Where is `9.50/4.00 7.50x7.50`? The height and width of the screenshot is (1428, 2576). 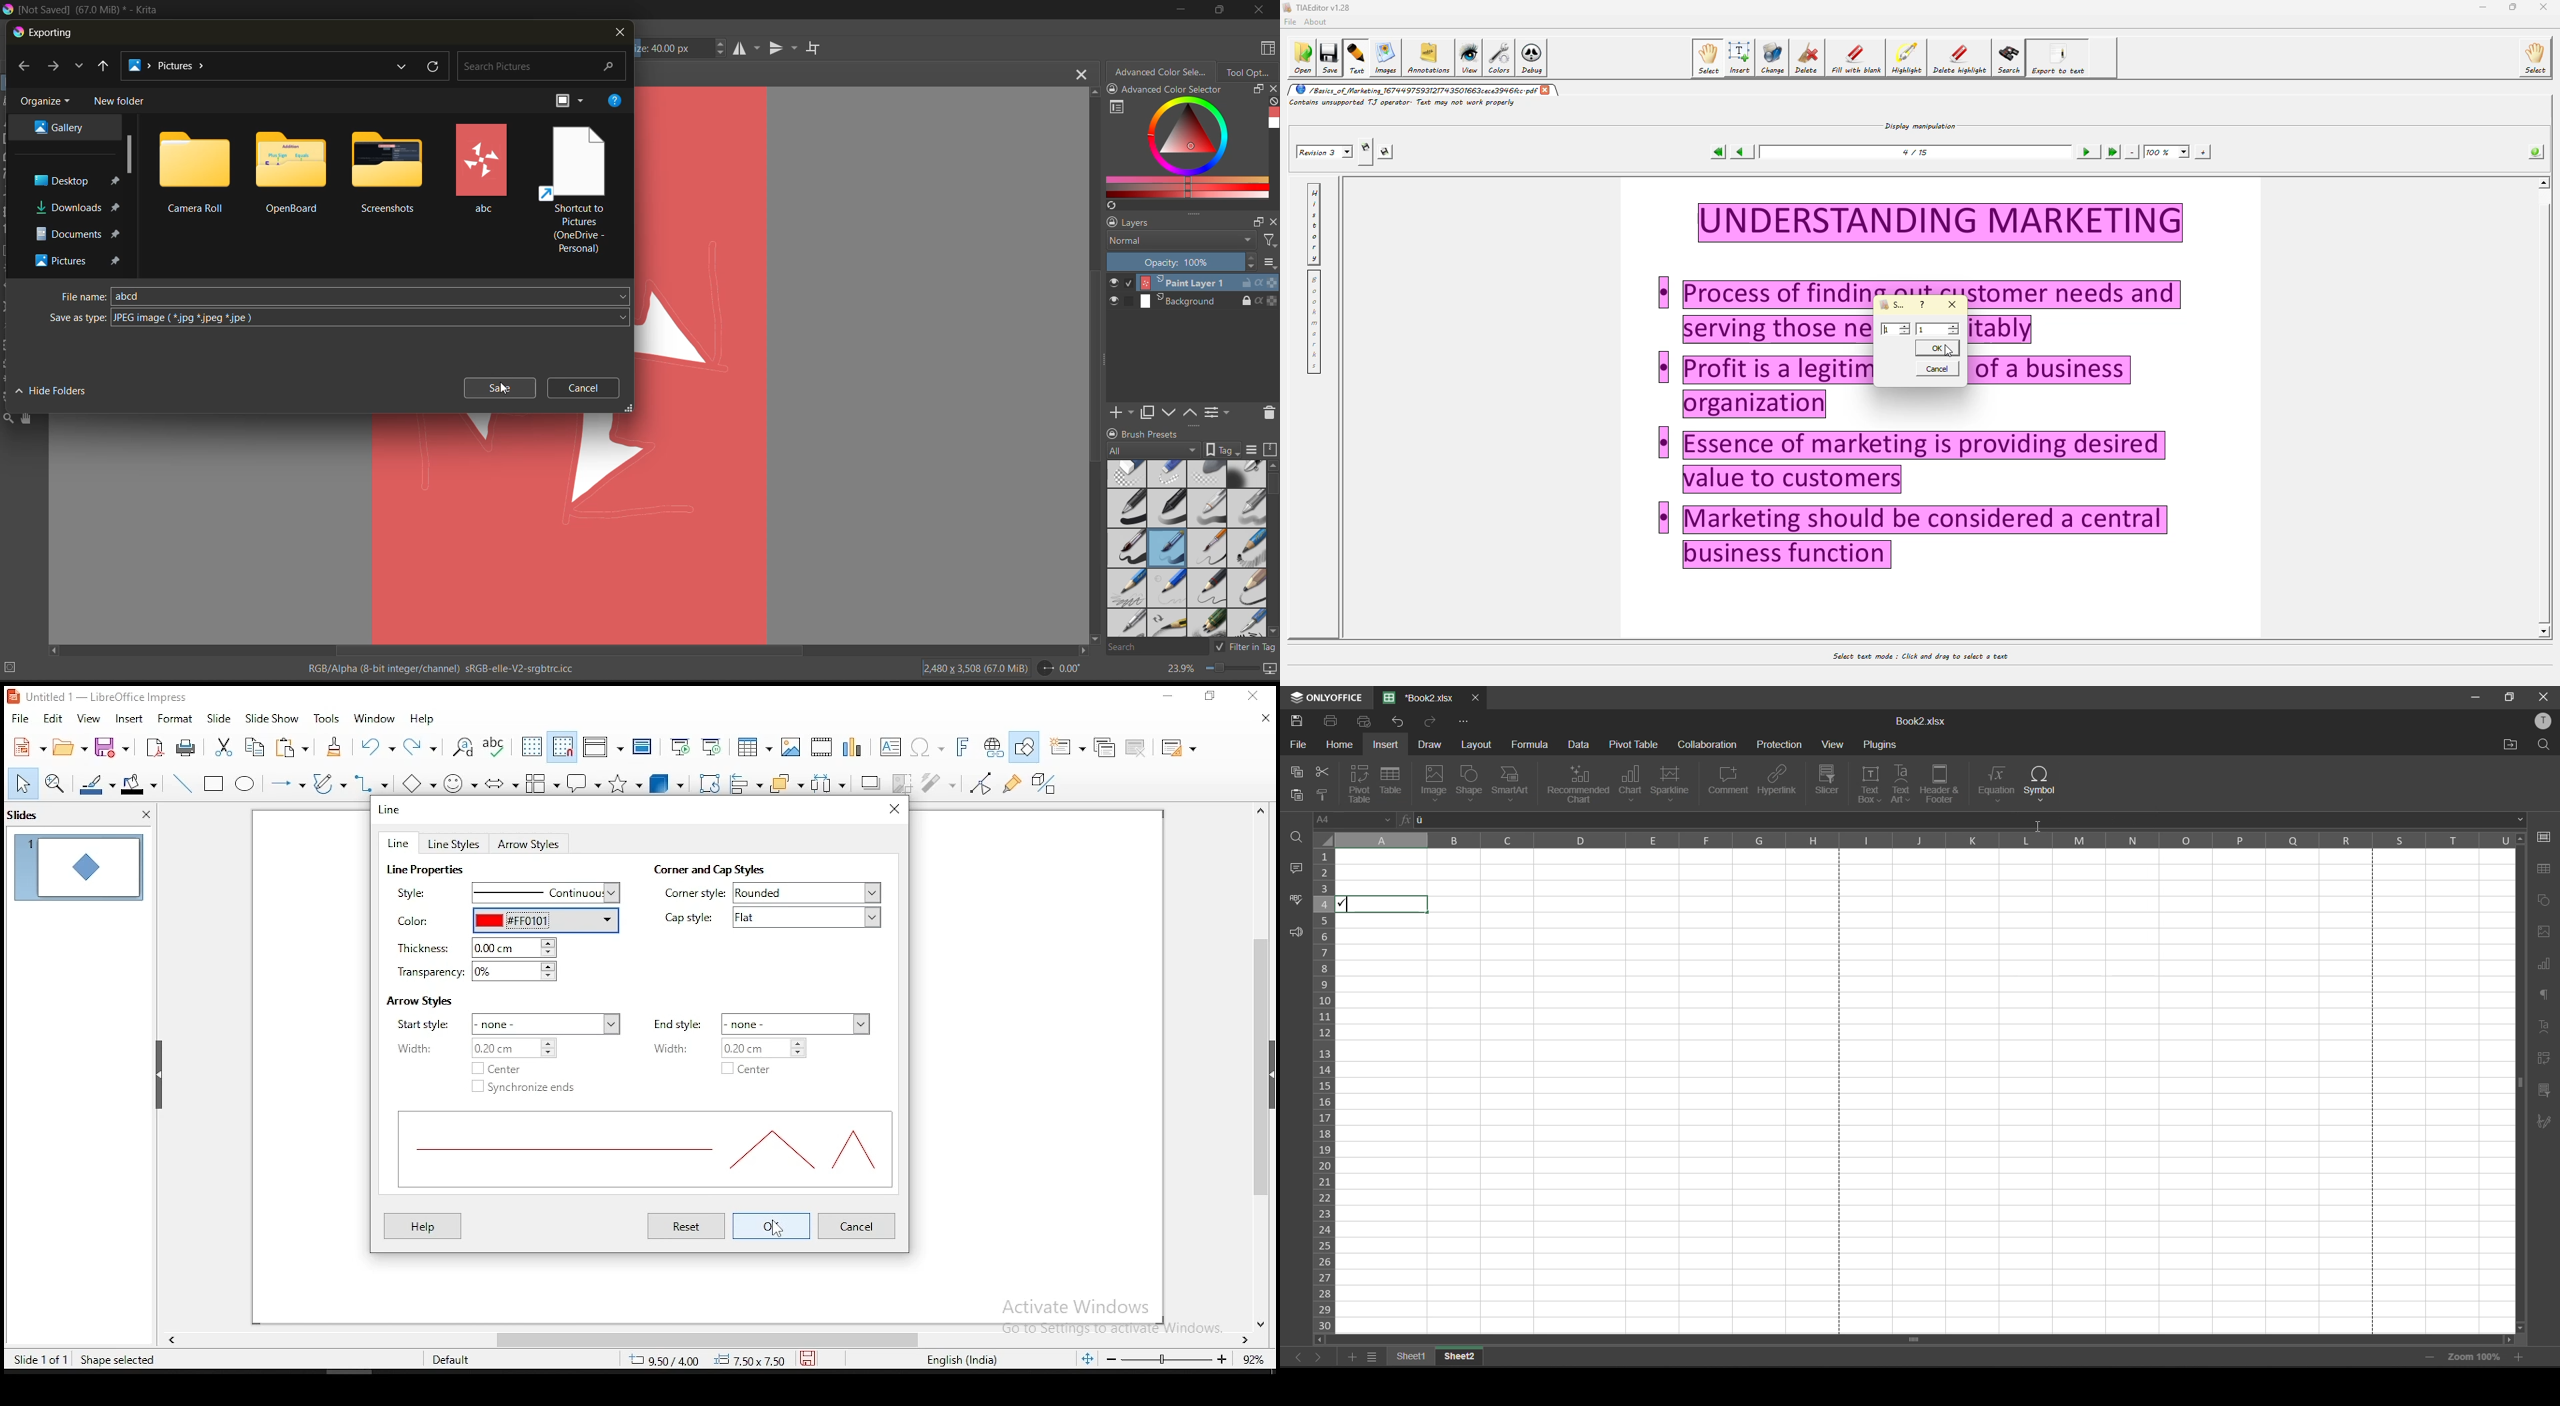
9.50/4.00 7.50x7.50 is located at coordinates (699, 1361).